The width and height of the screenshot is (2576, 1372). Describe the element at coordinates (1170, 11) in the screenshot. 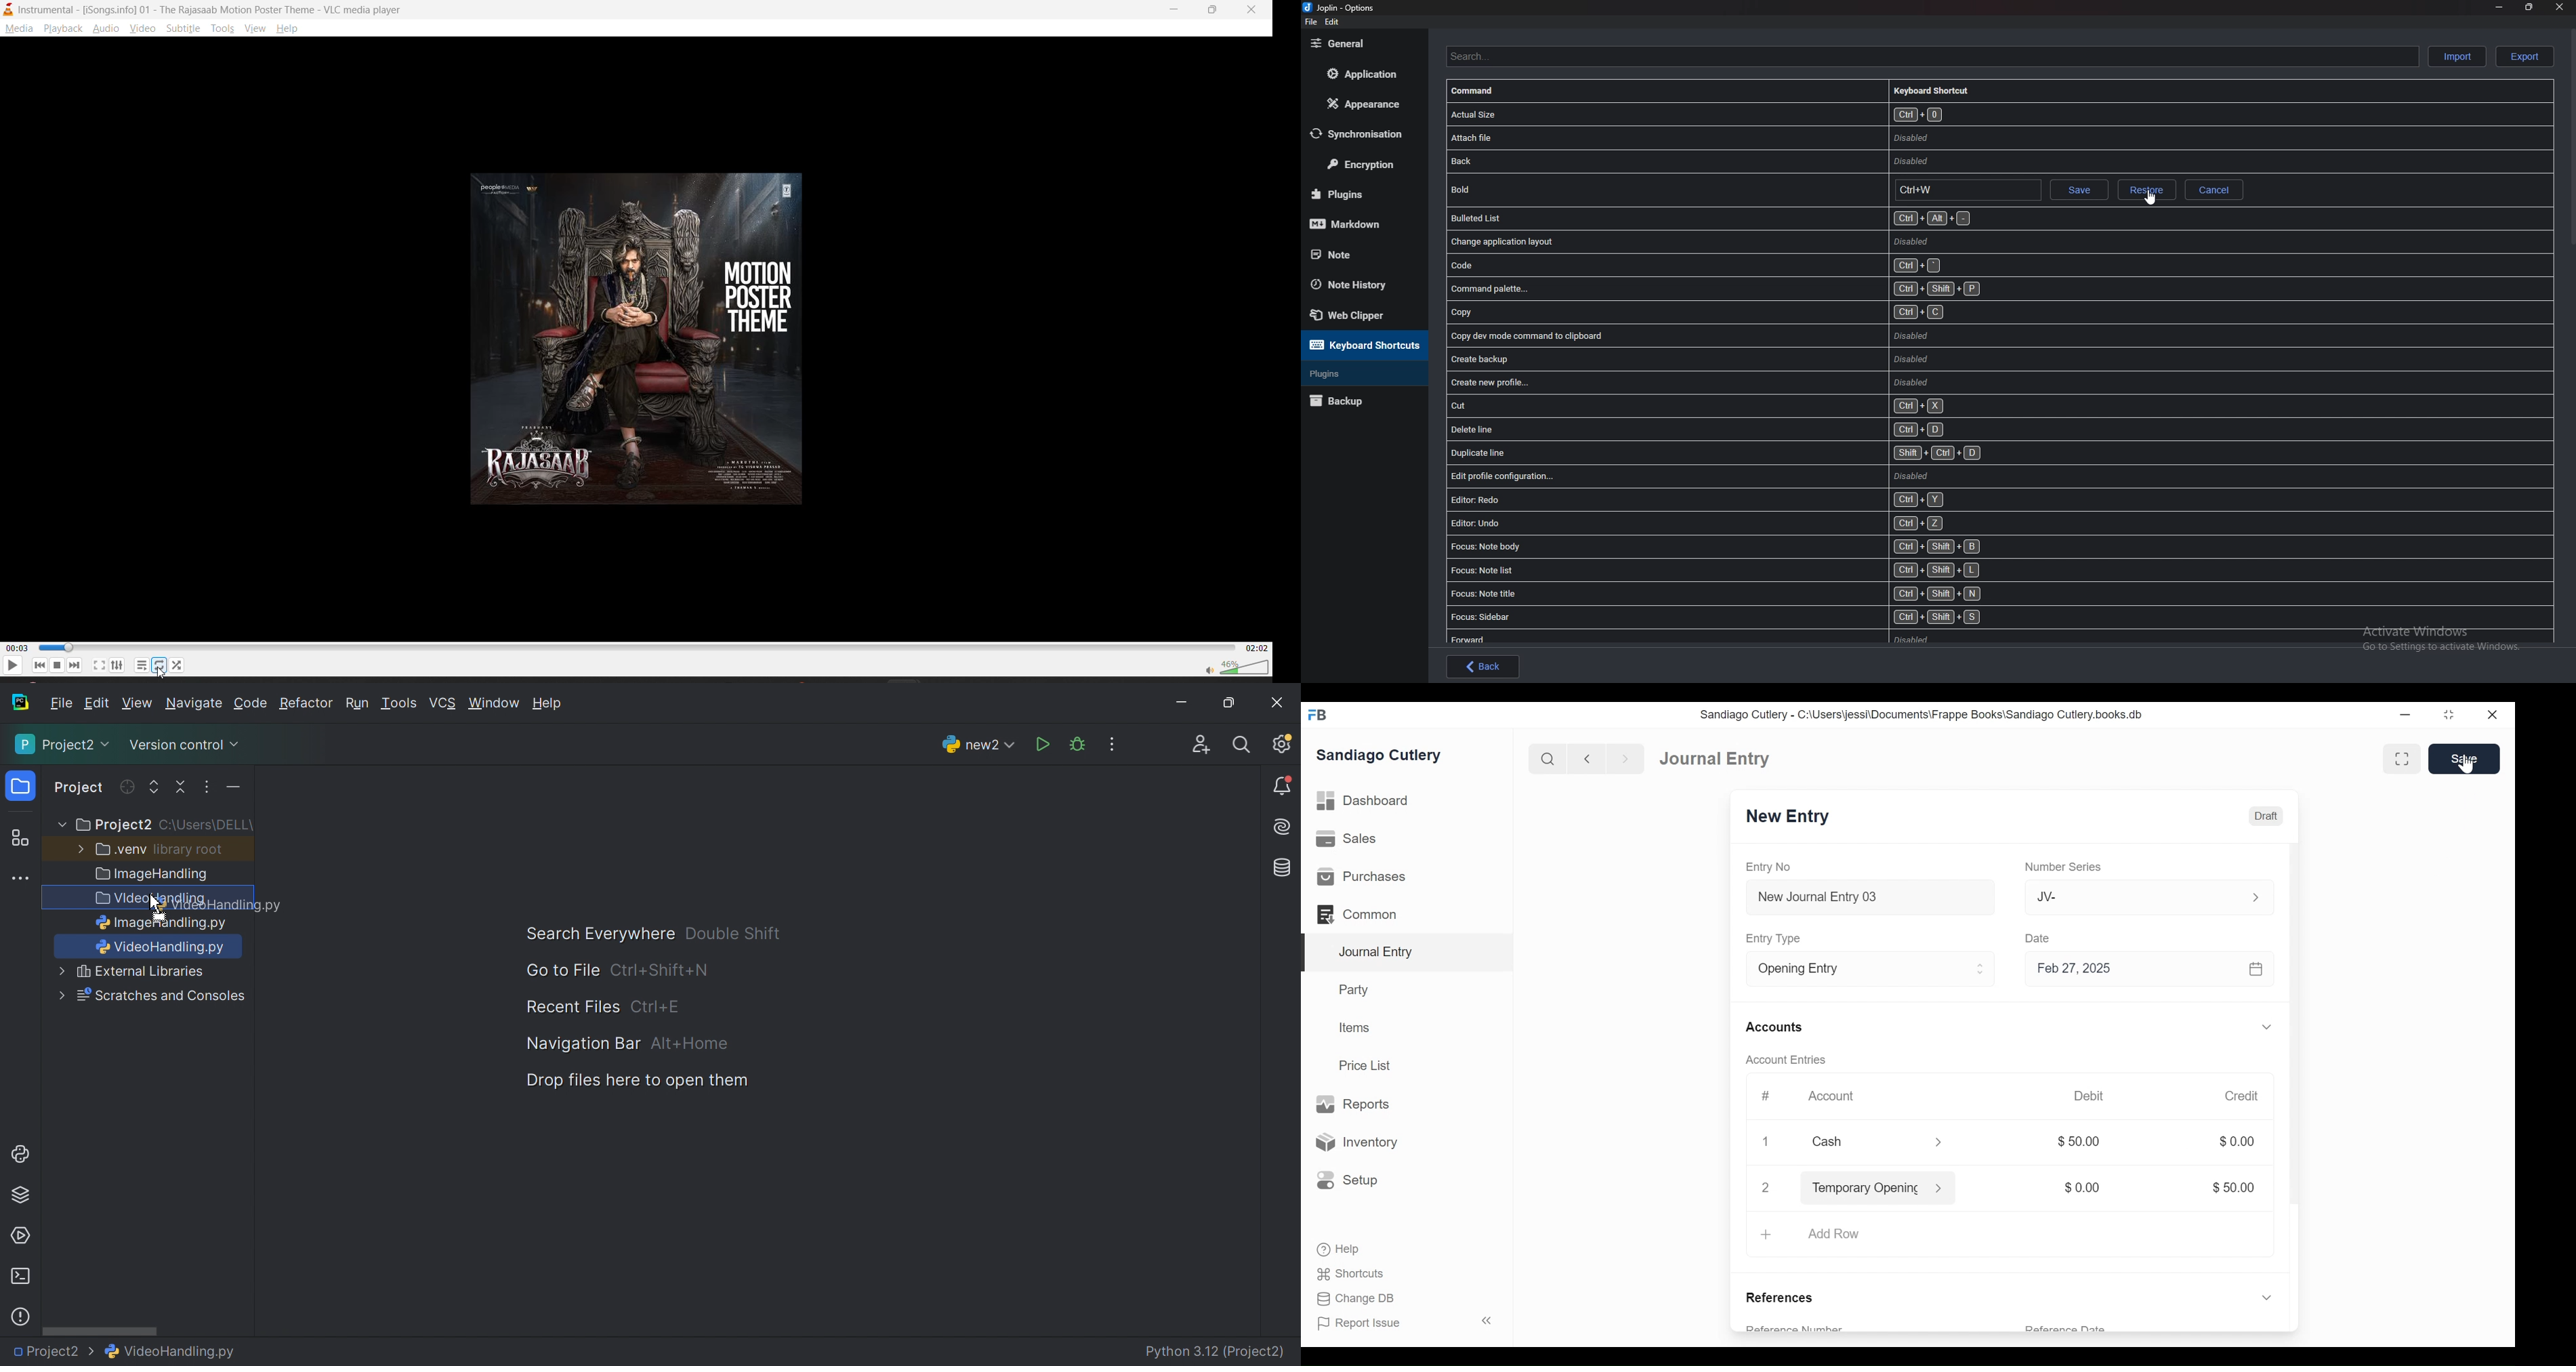

I see `minimize` at that location.